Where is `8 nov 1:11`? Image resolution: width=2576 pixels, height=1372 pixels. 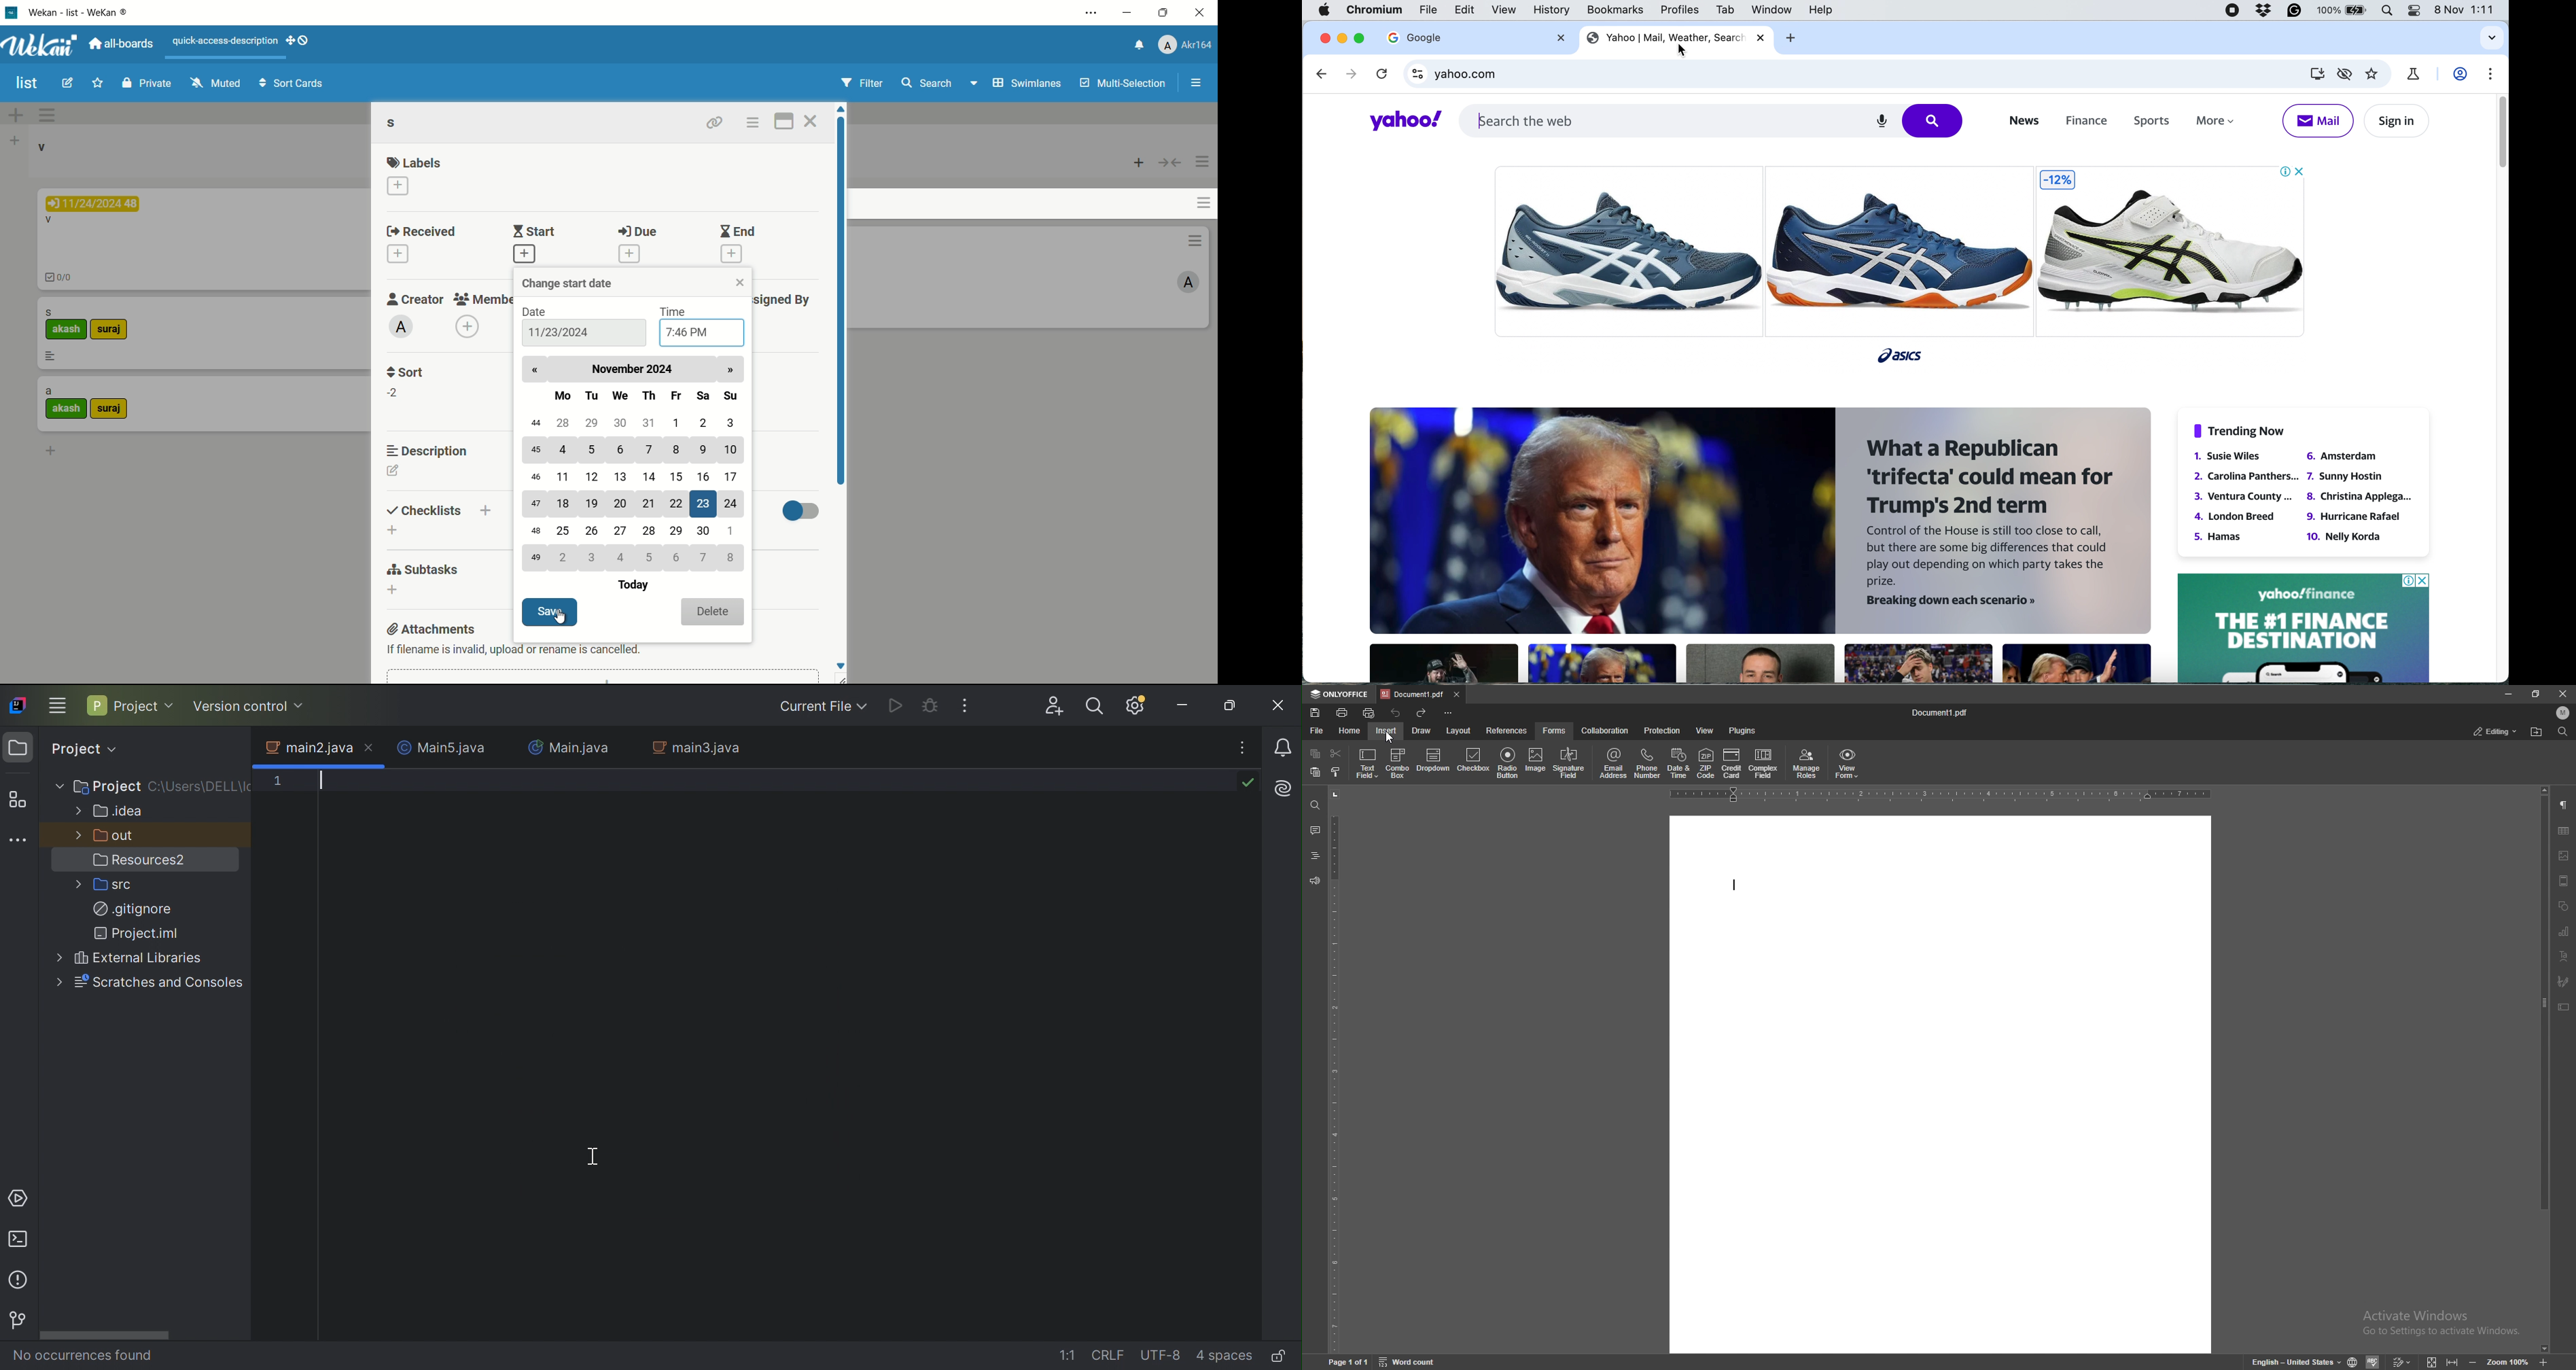 8 nov 1:11 is located at coordinates (2467, 10).